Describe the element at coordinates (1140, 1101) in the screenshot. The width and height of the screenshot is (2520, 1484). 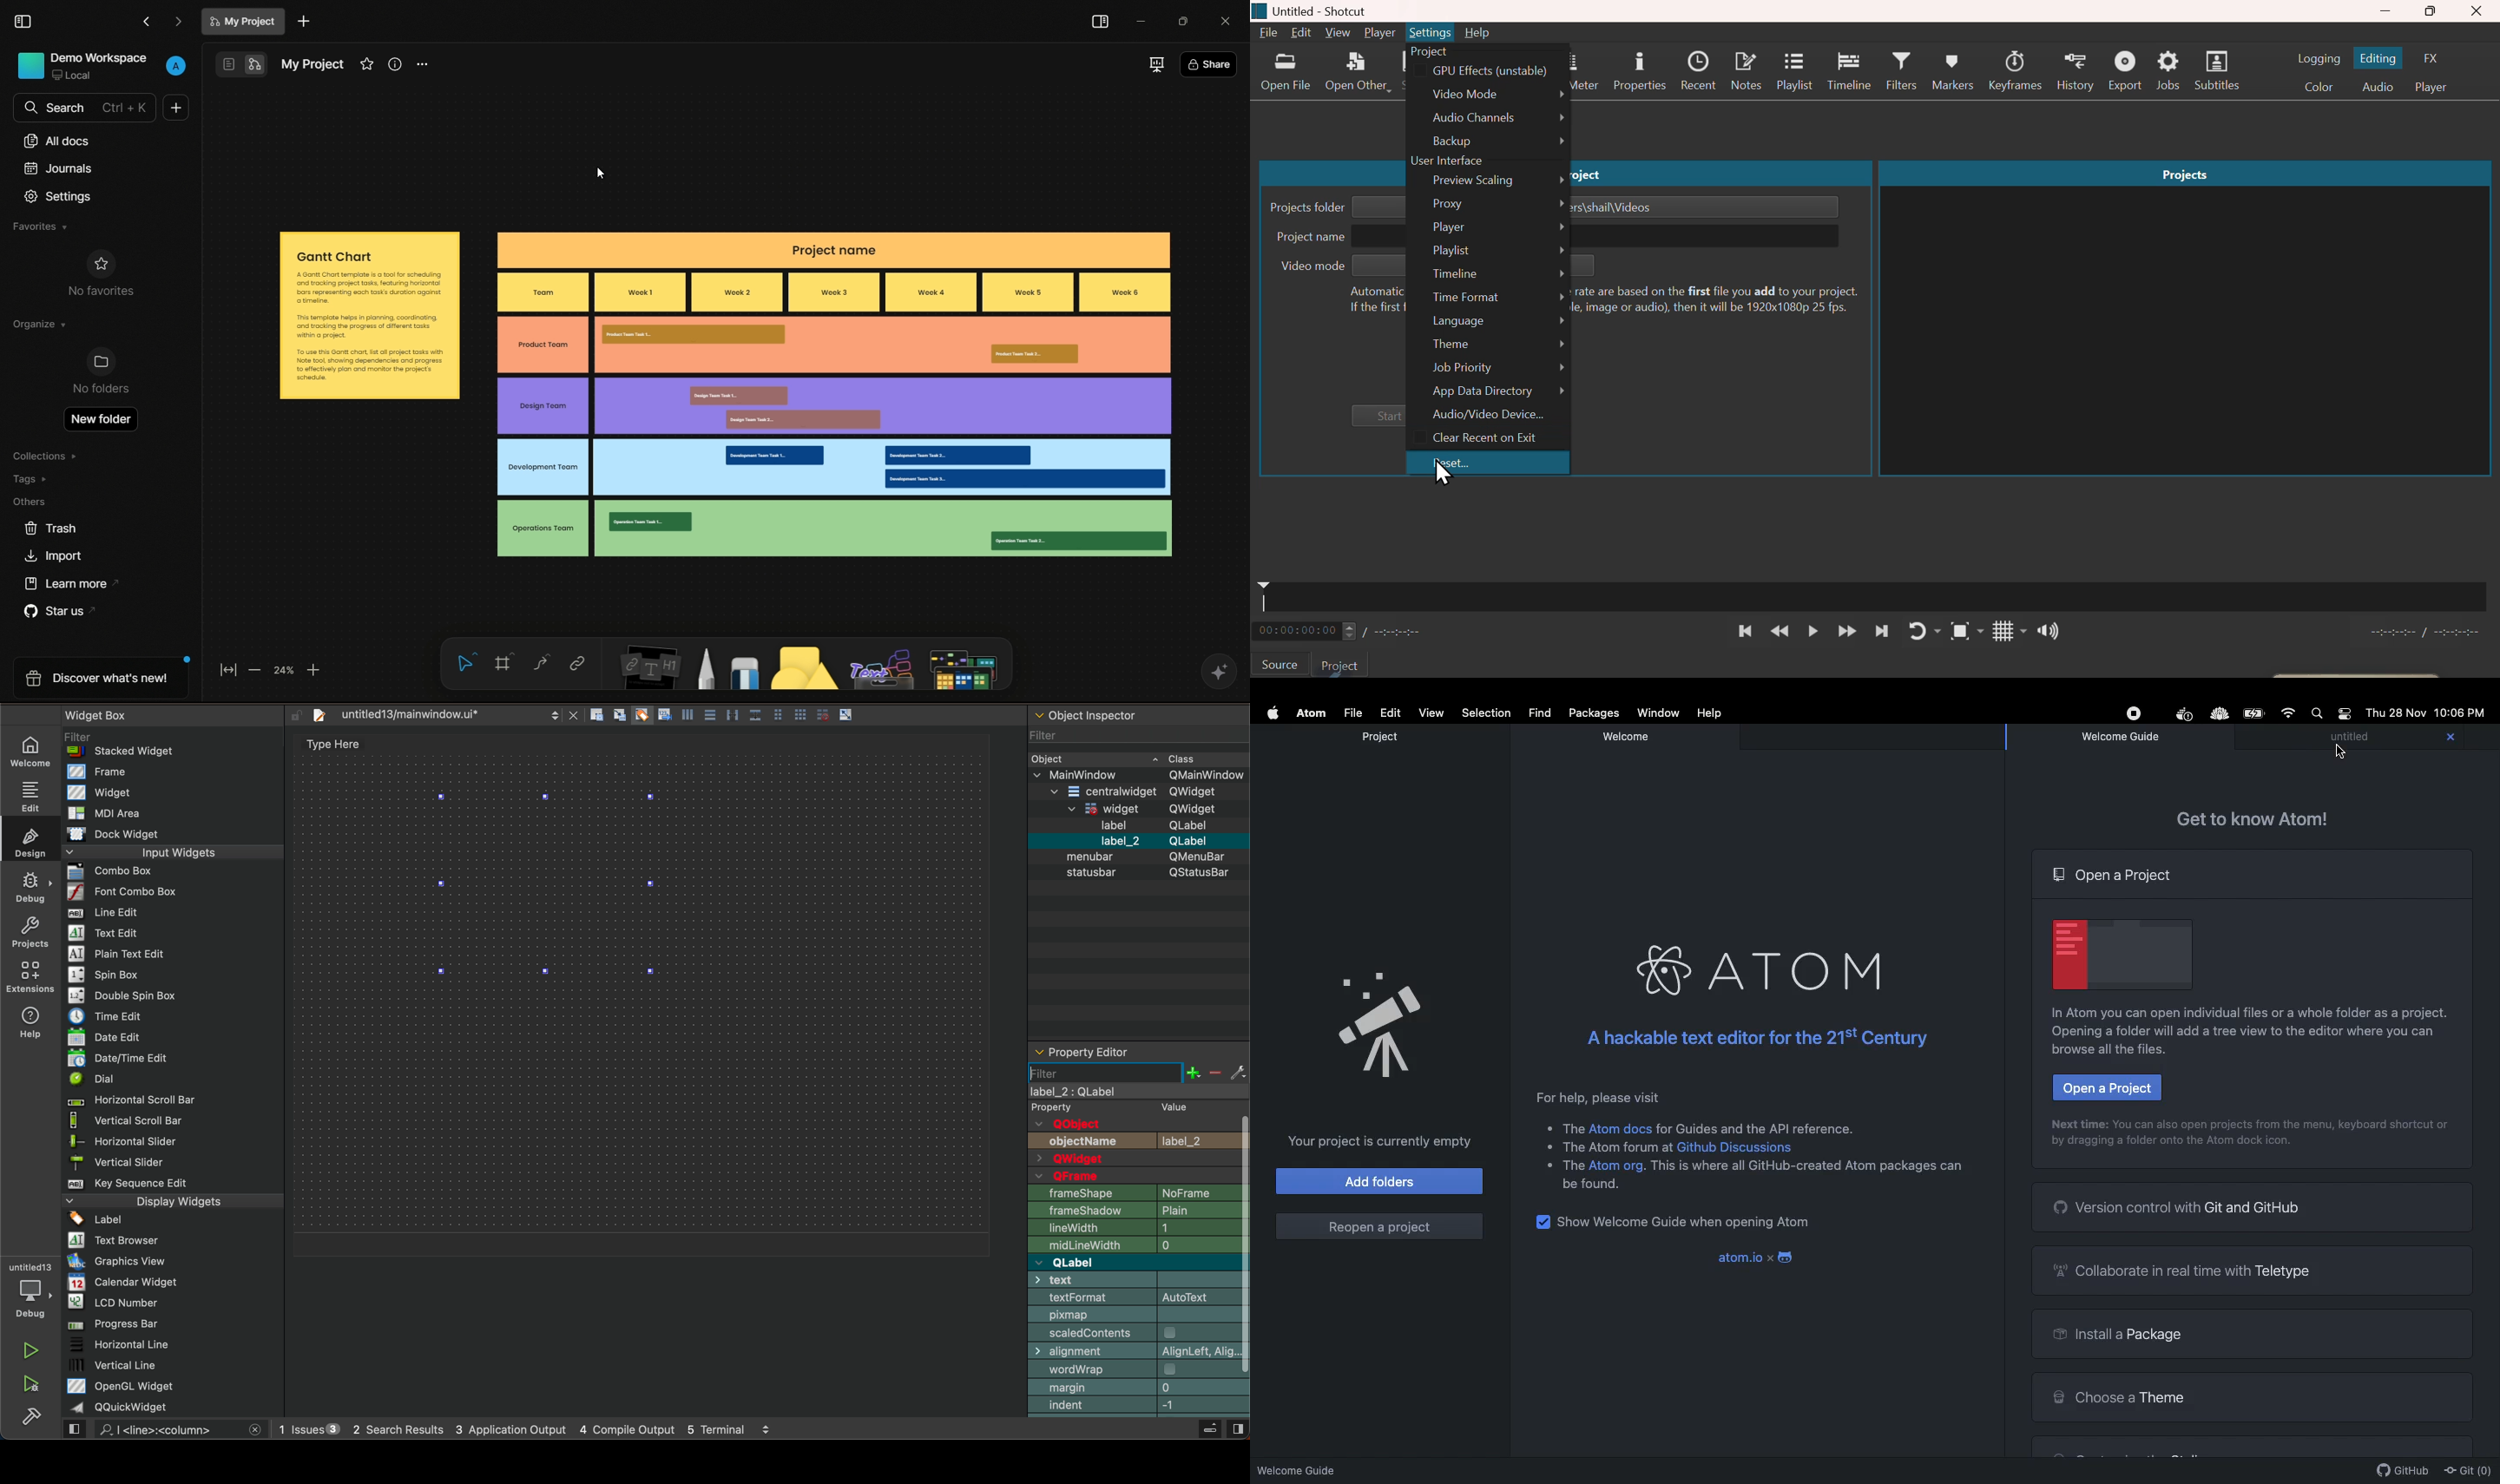
I see `label` at that location.